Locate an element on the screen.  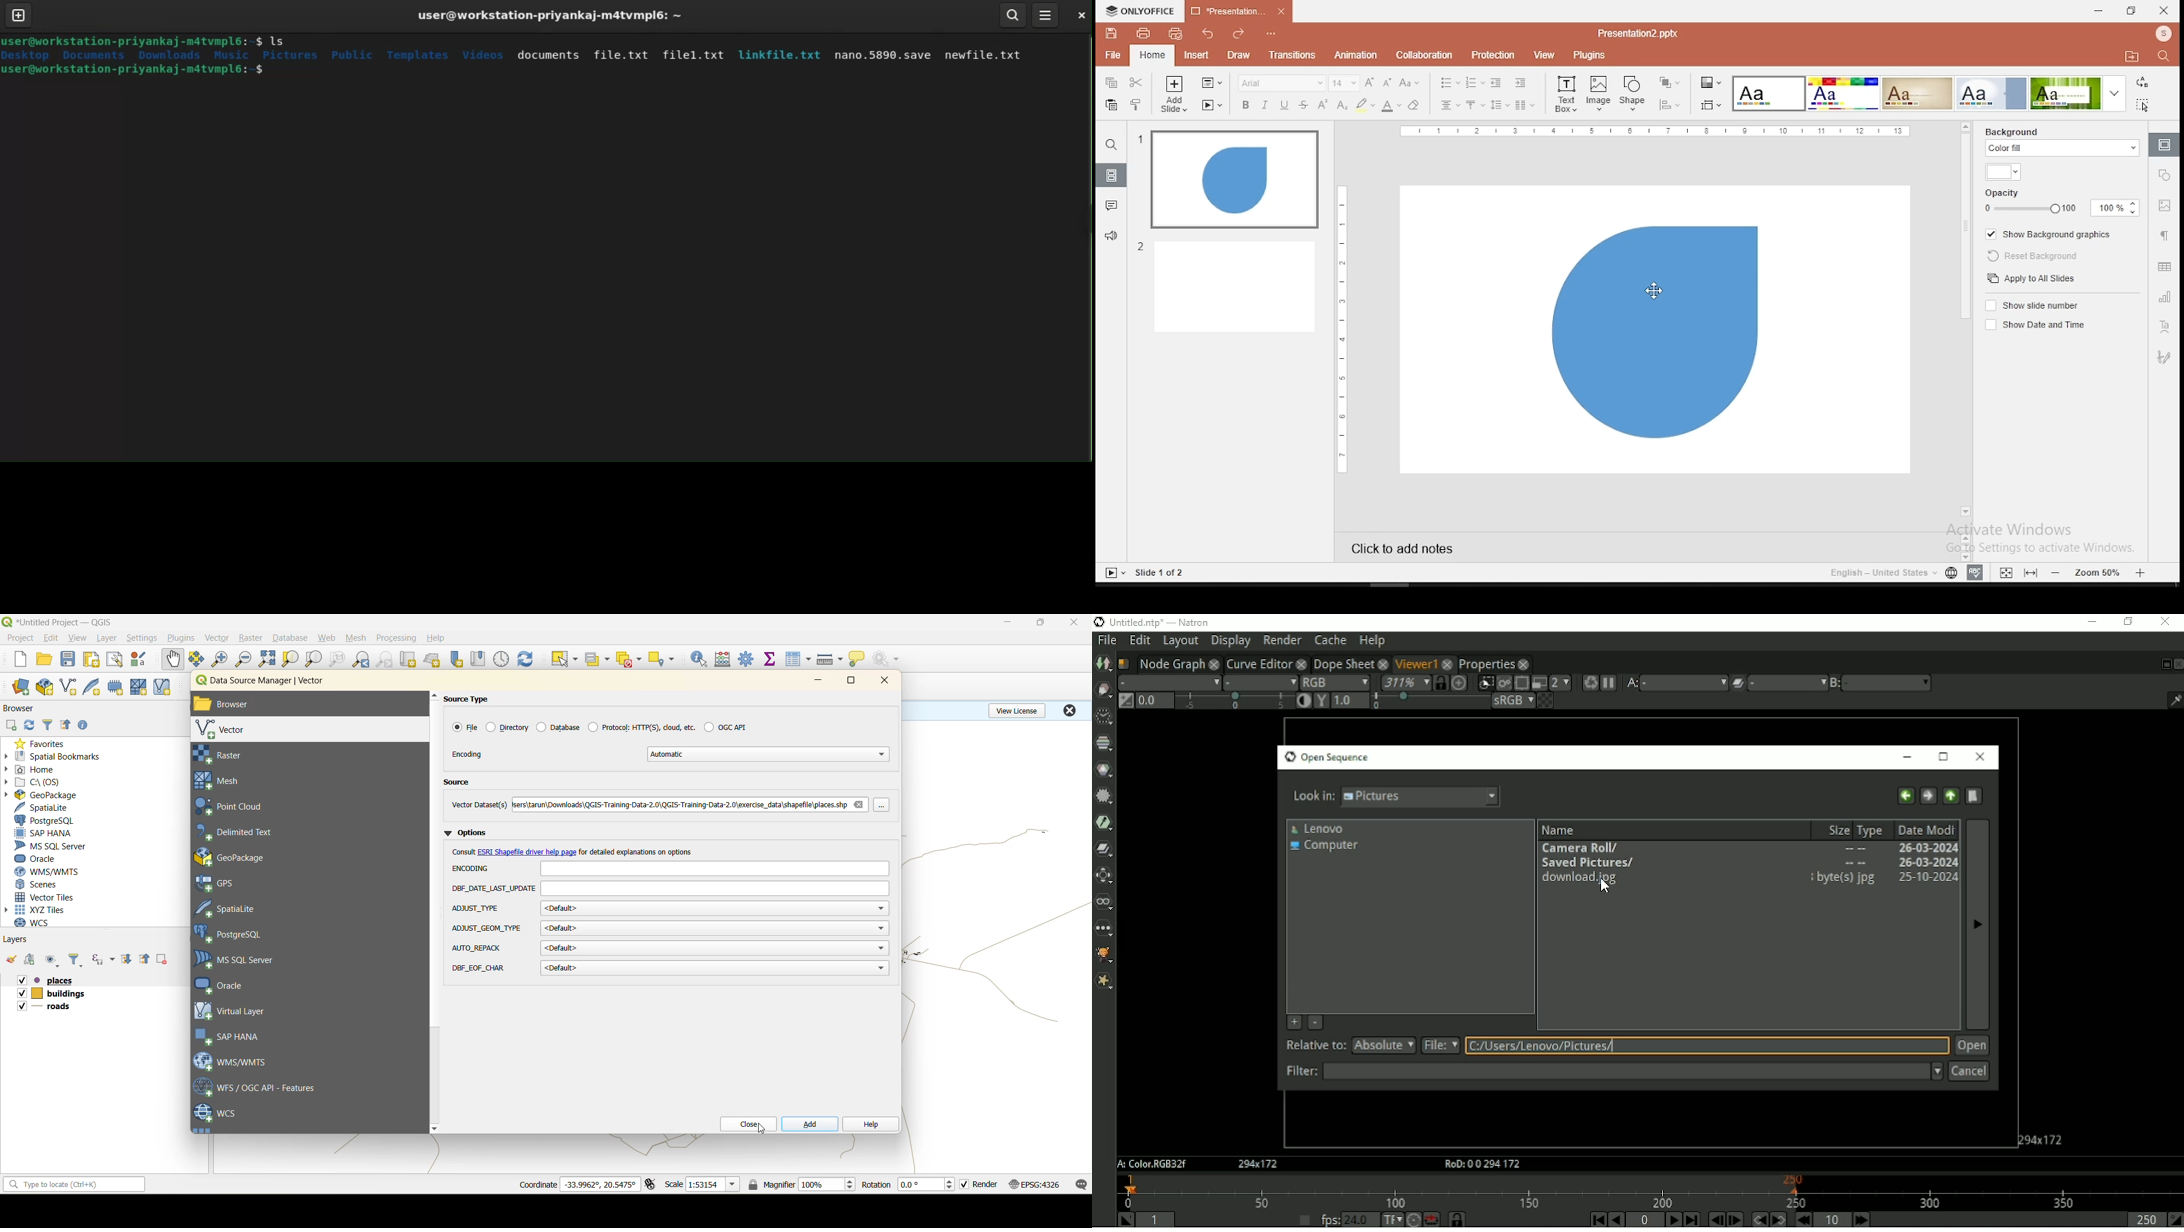
select all is located at coordinates (2141, 107).